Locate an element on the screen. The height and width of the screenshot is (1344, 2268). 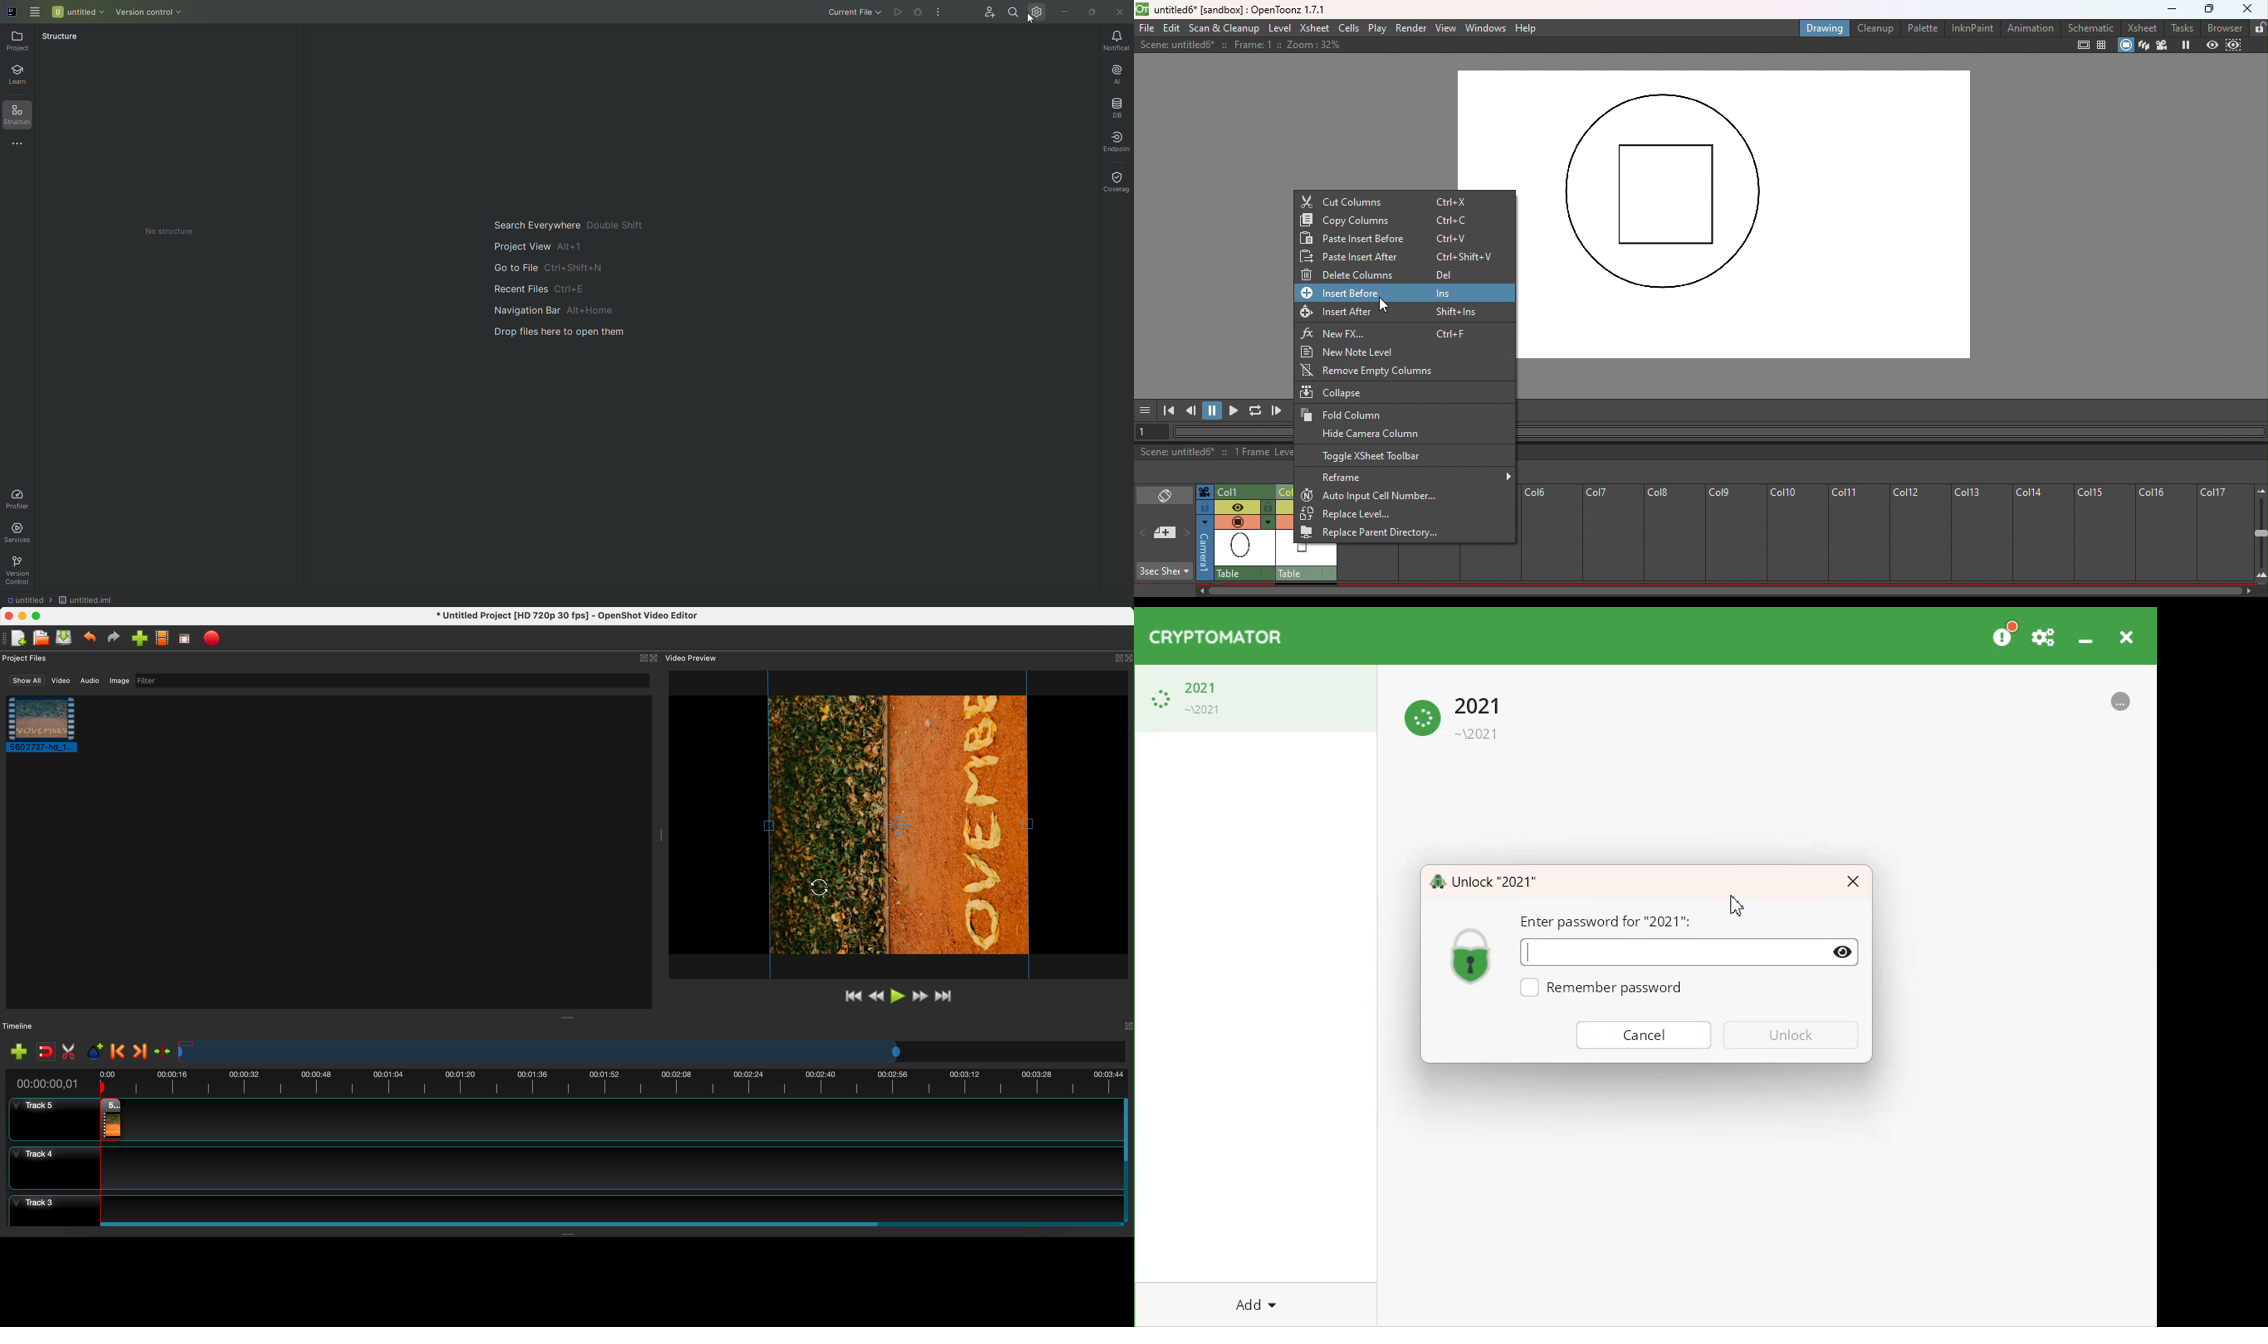
3D View is located at coordinates (2143, 46).